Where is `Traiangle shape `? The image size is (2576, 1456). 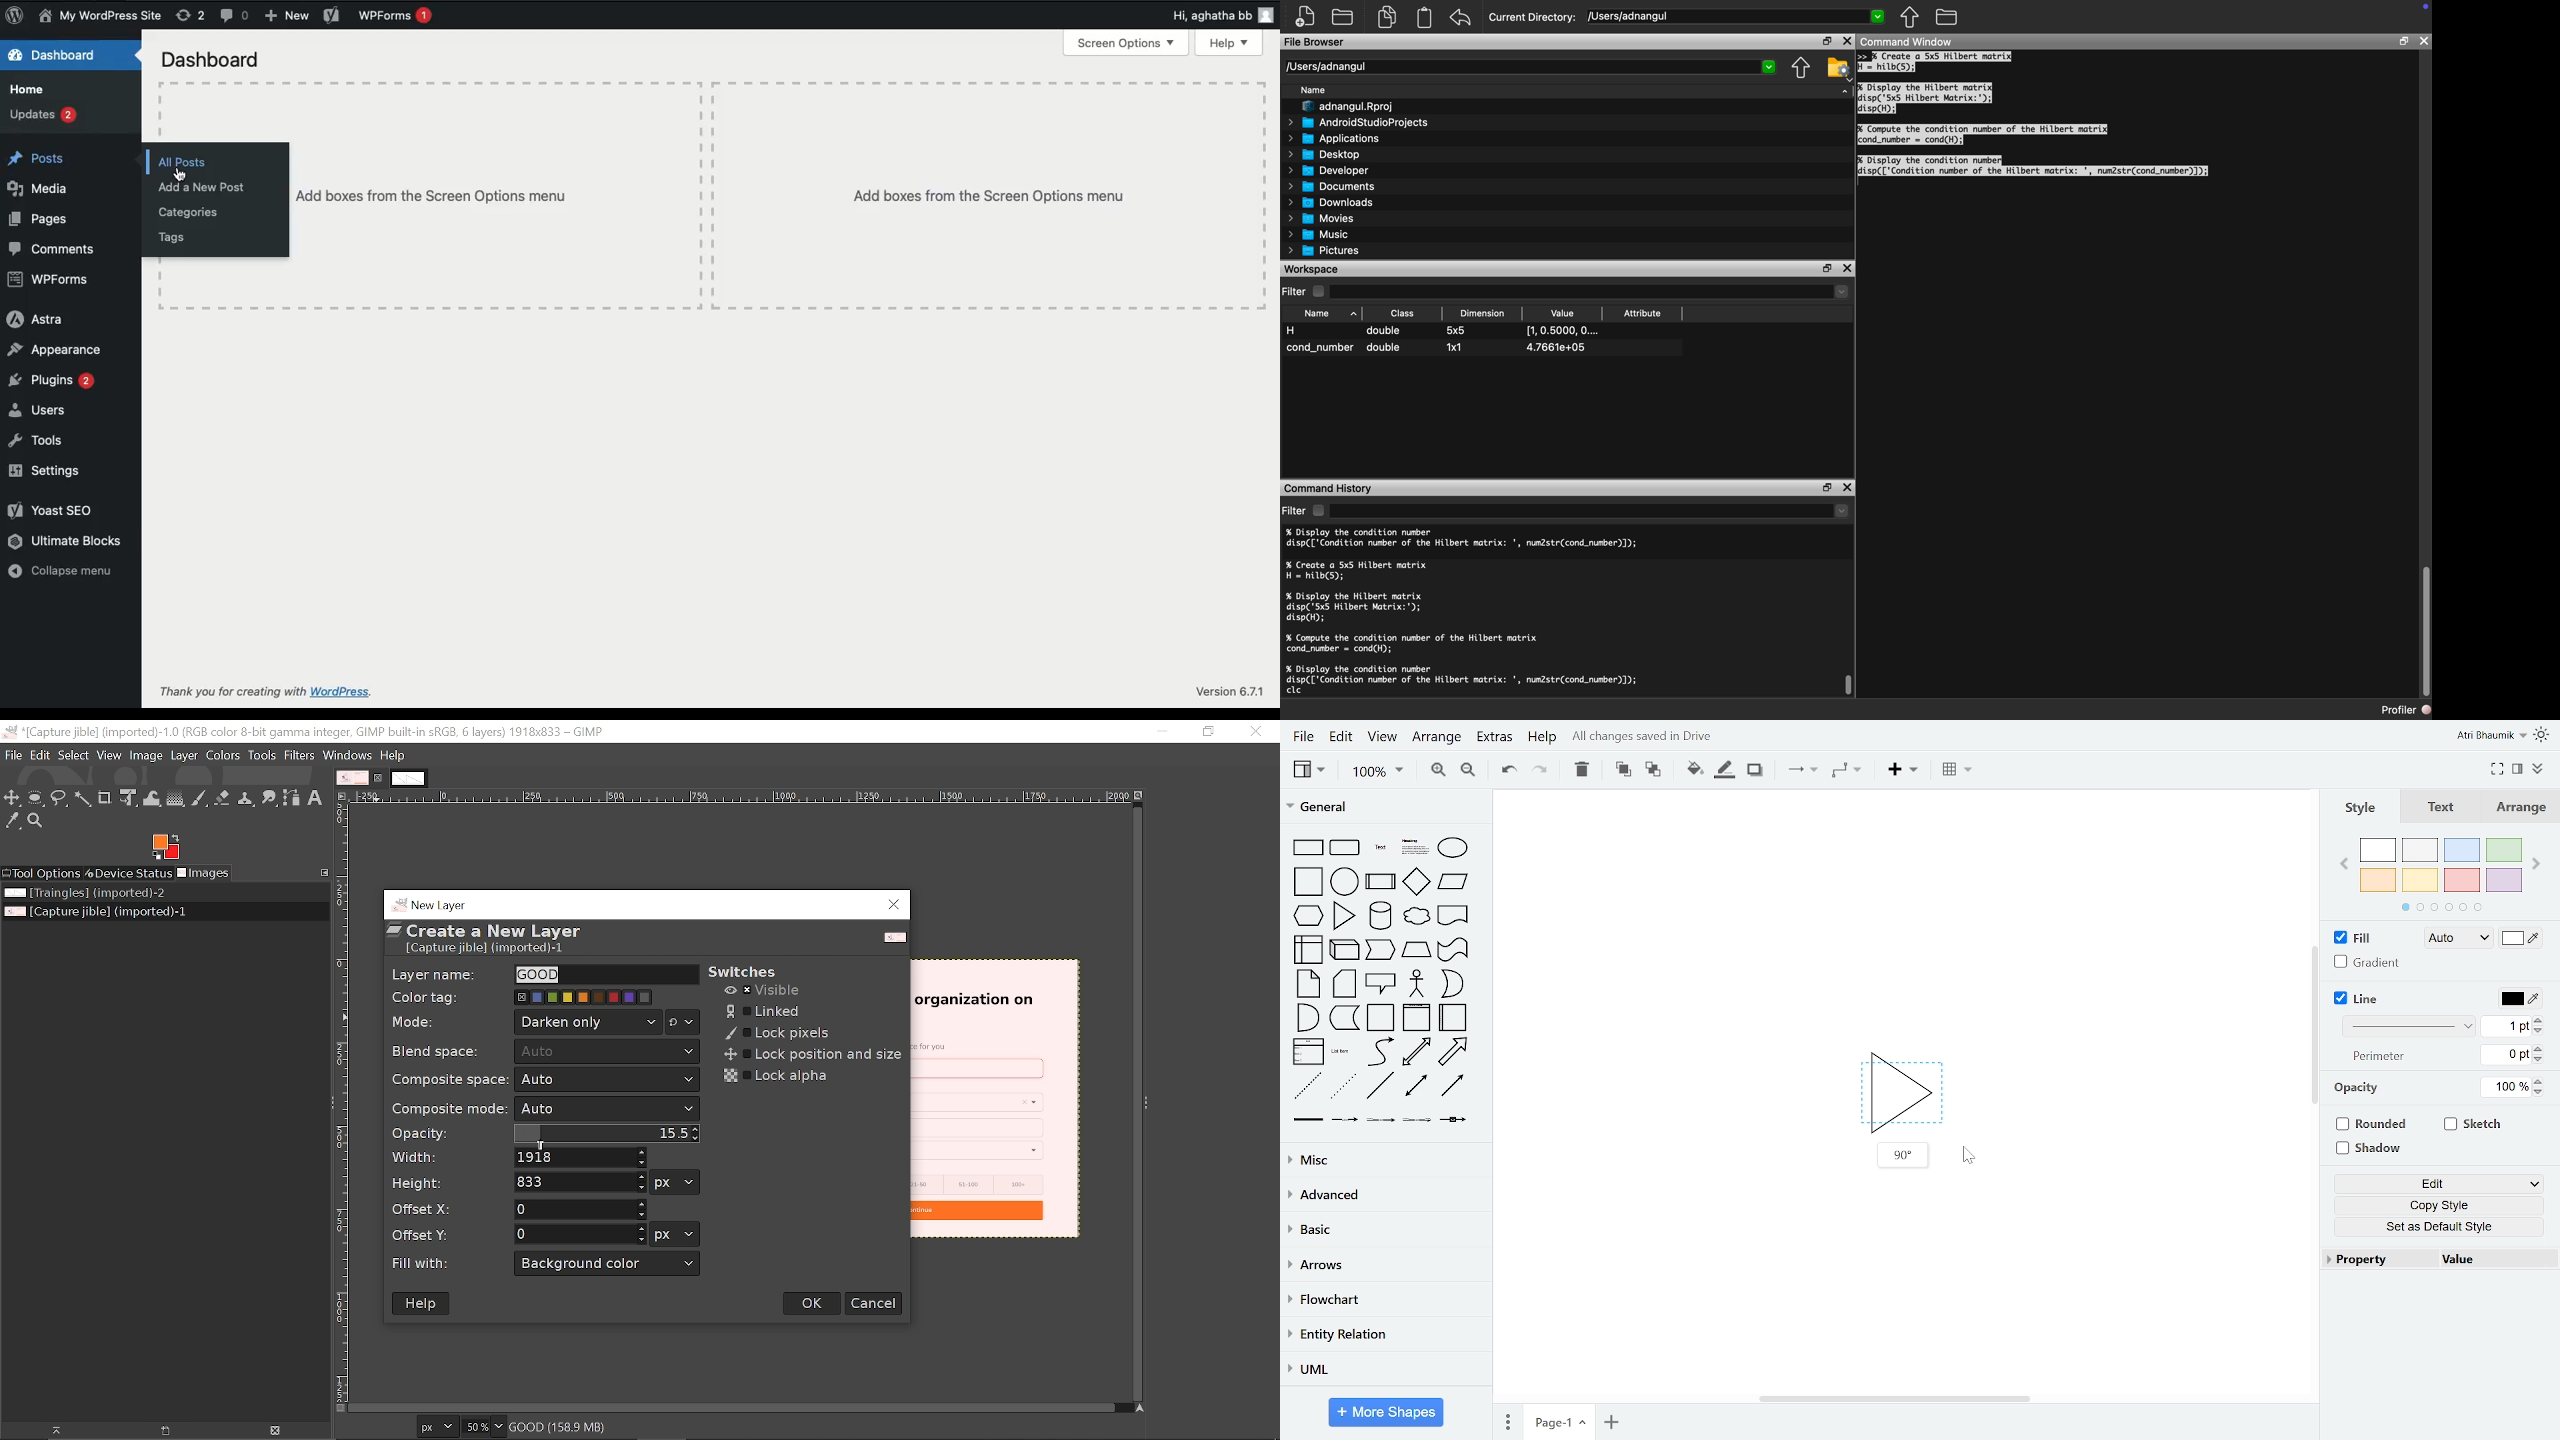
Traiangle shape  is located at coordinates (1900, 1088).